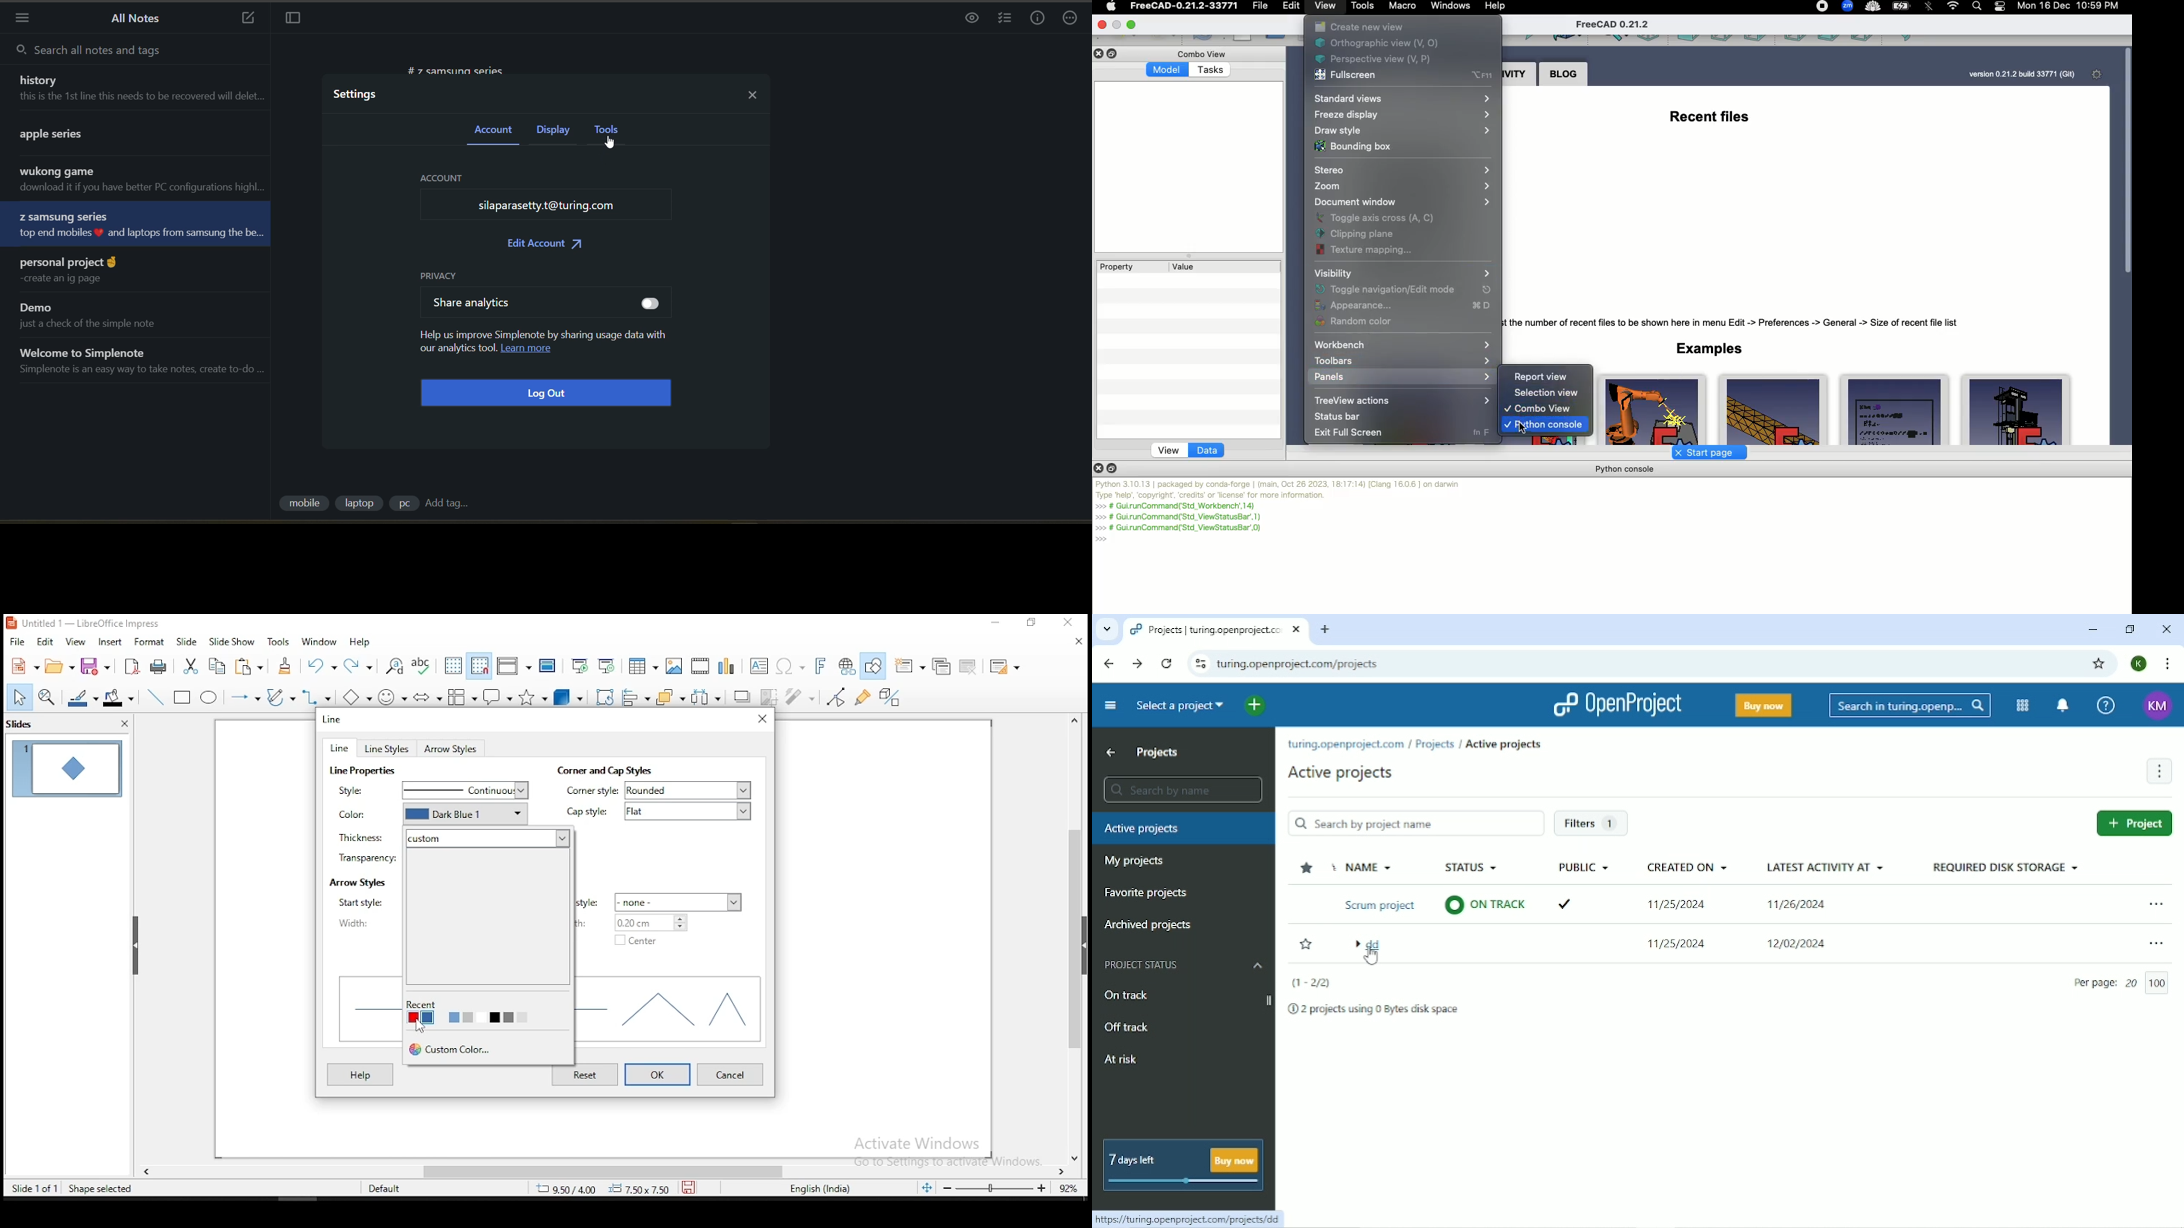 This screenshot has height=1232, width=2184. I want to click on Status bar, so click(1338, 417).